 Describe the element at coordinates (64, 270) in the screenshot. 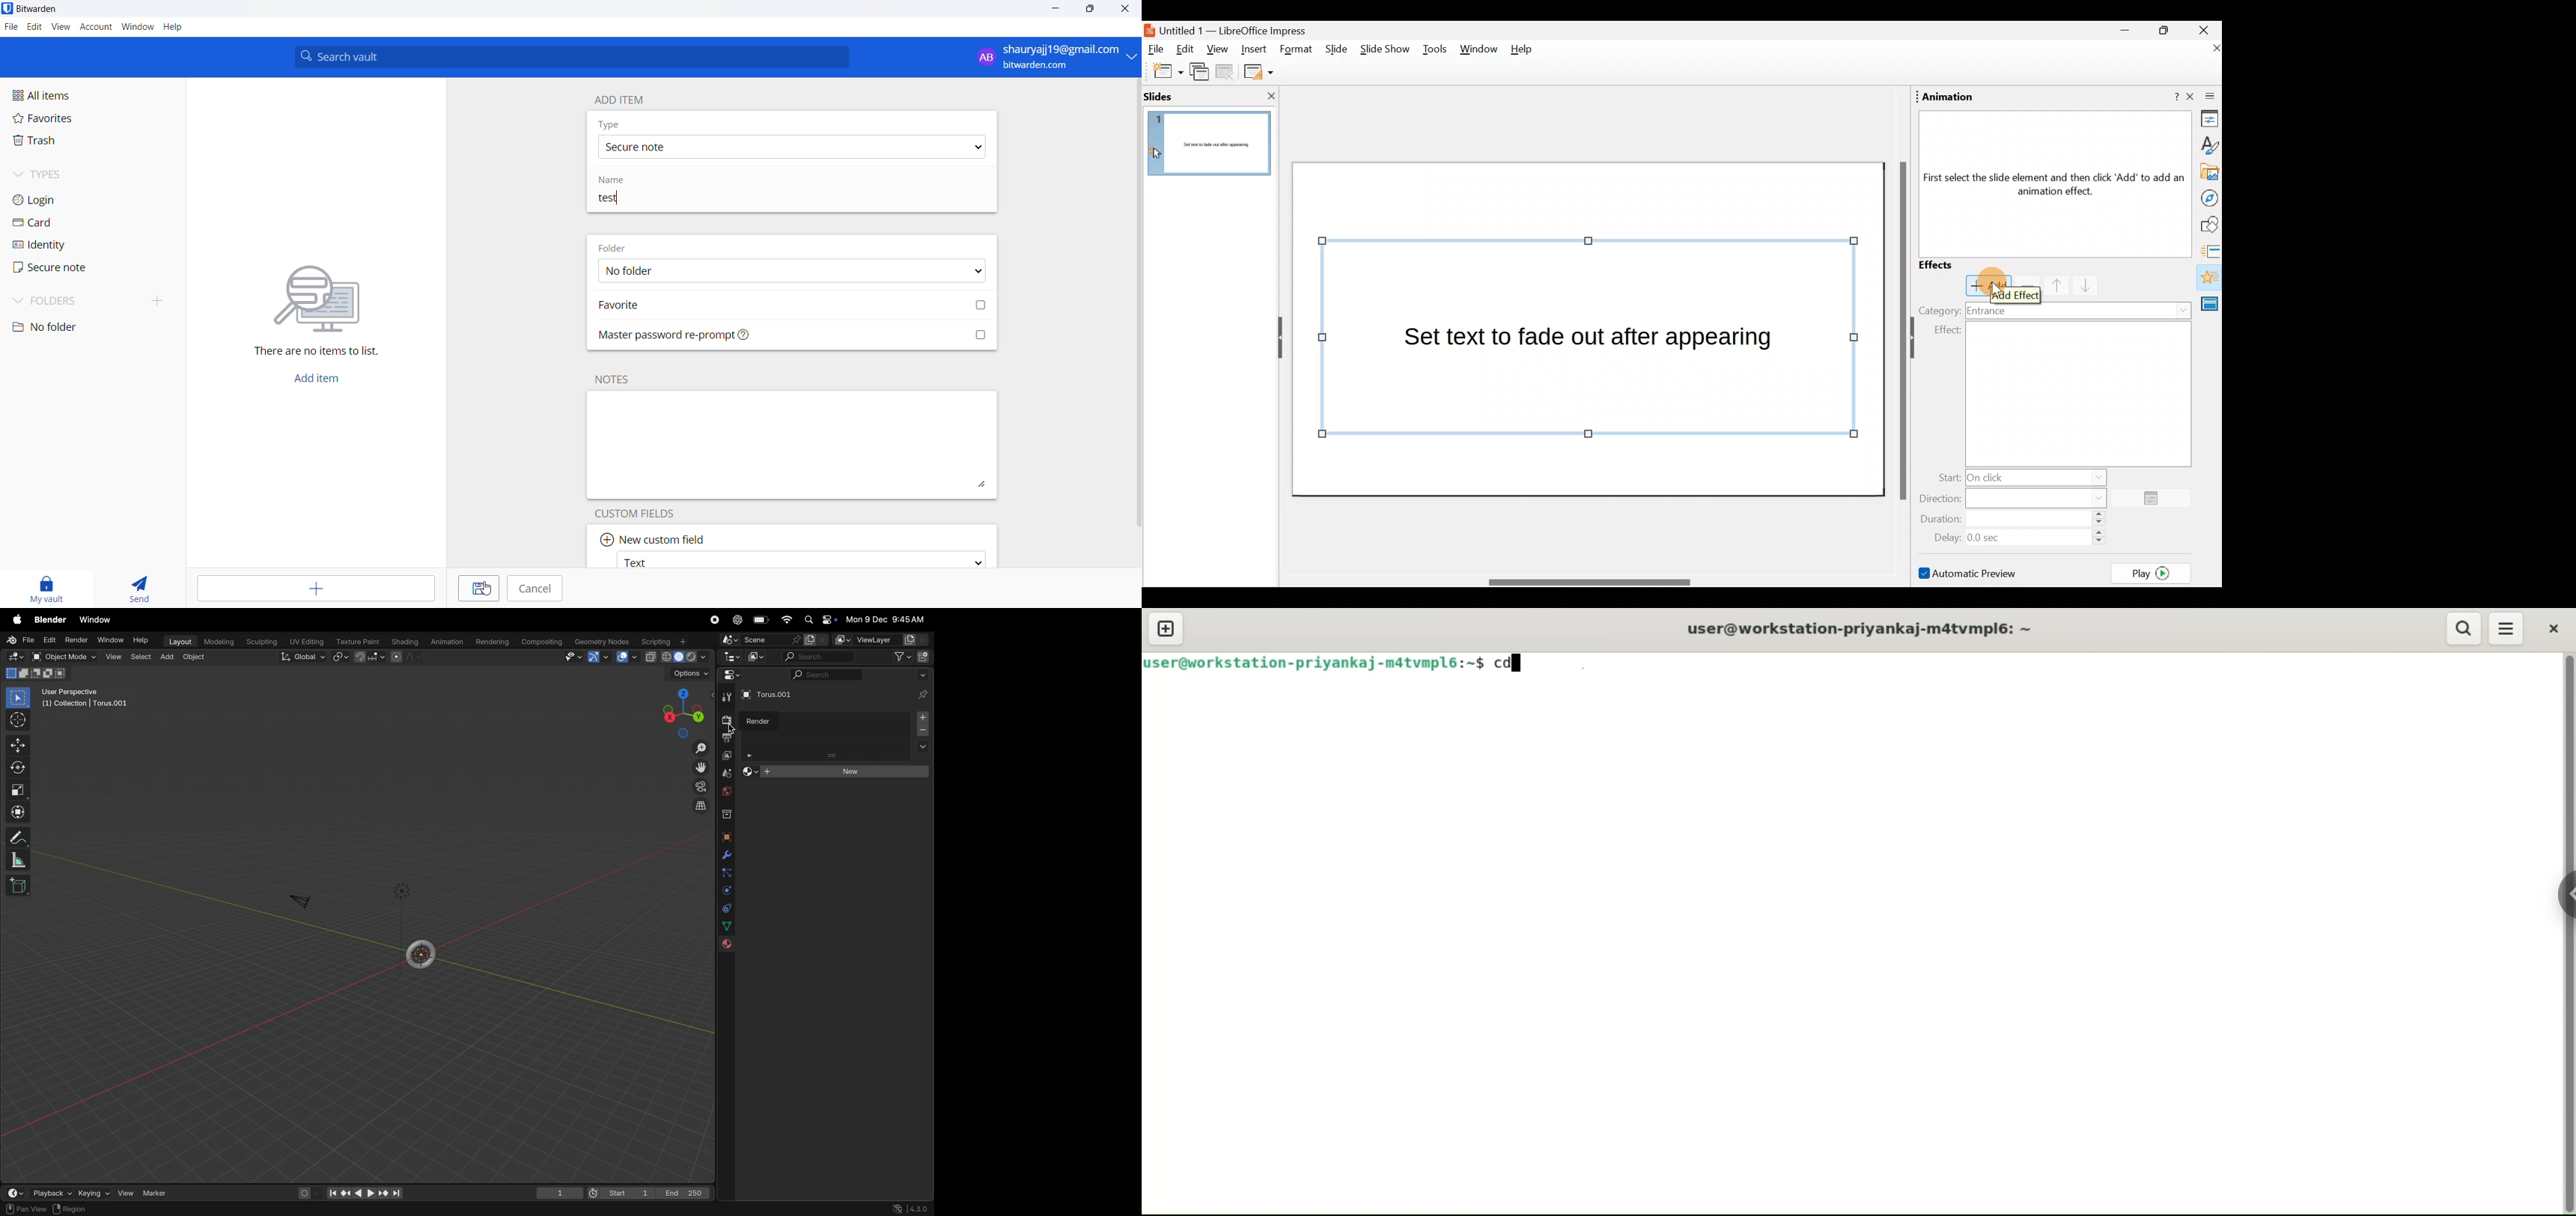

I see `secure note` at that location.